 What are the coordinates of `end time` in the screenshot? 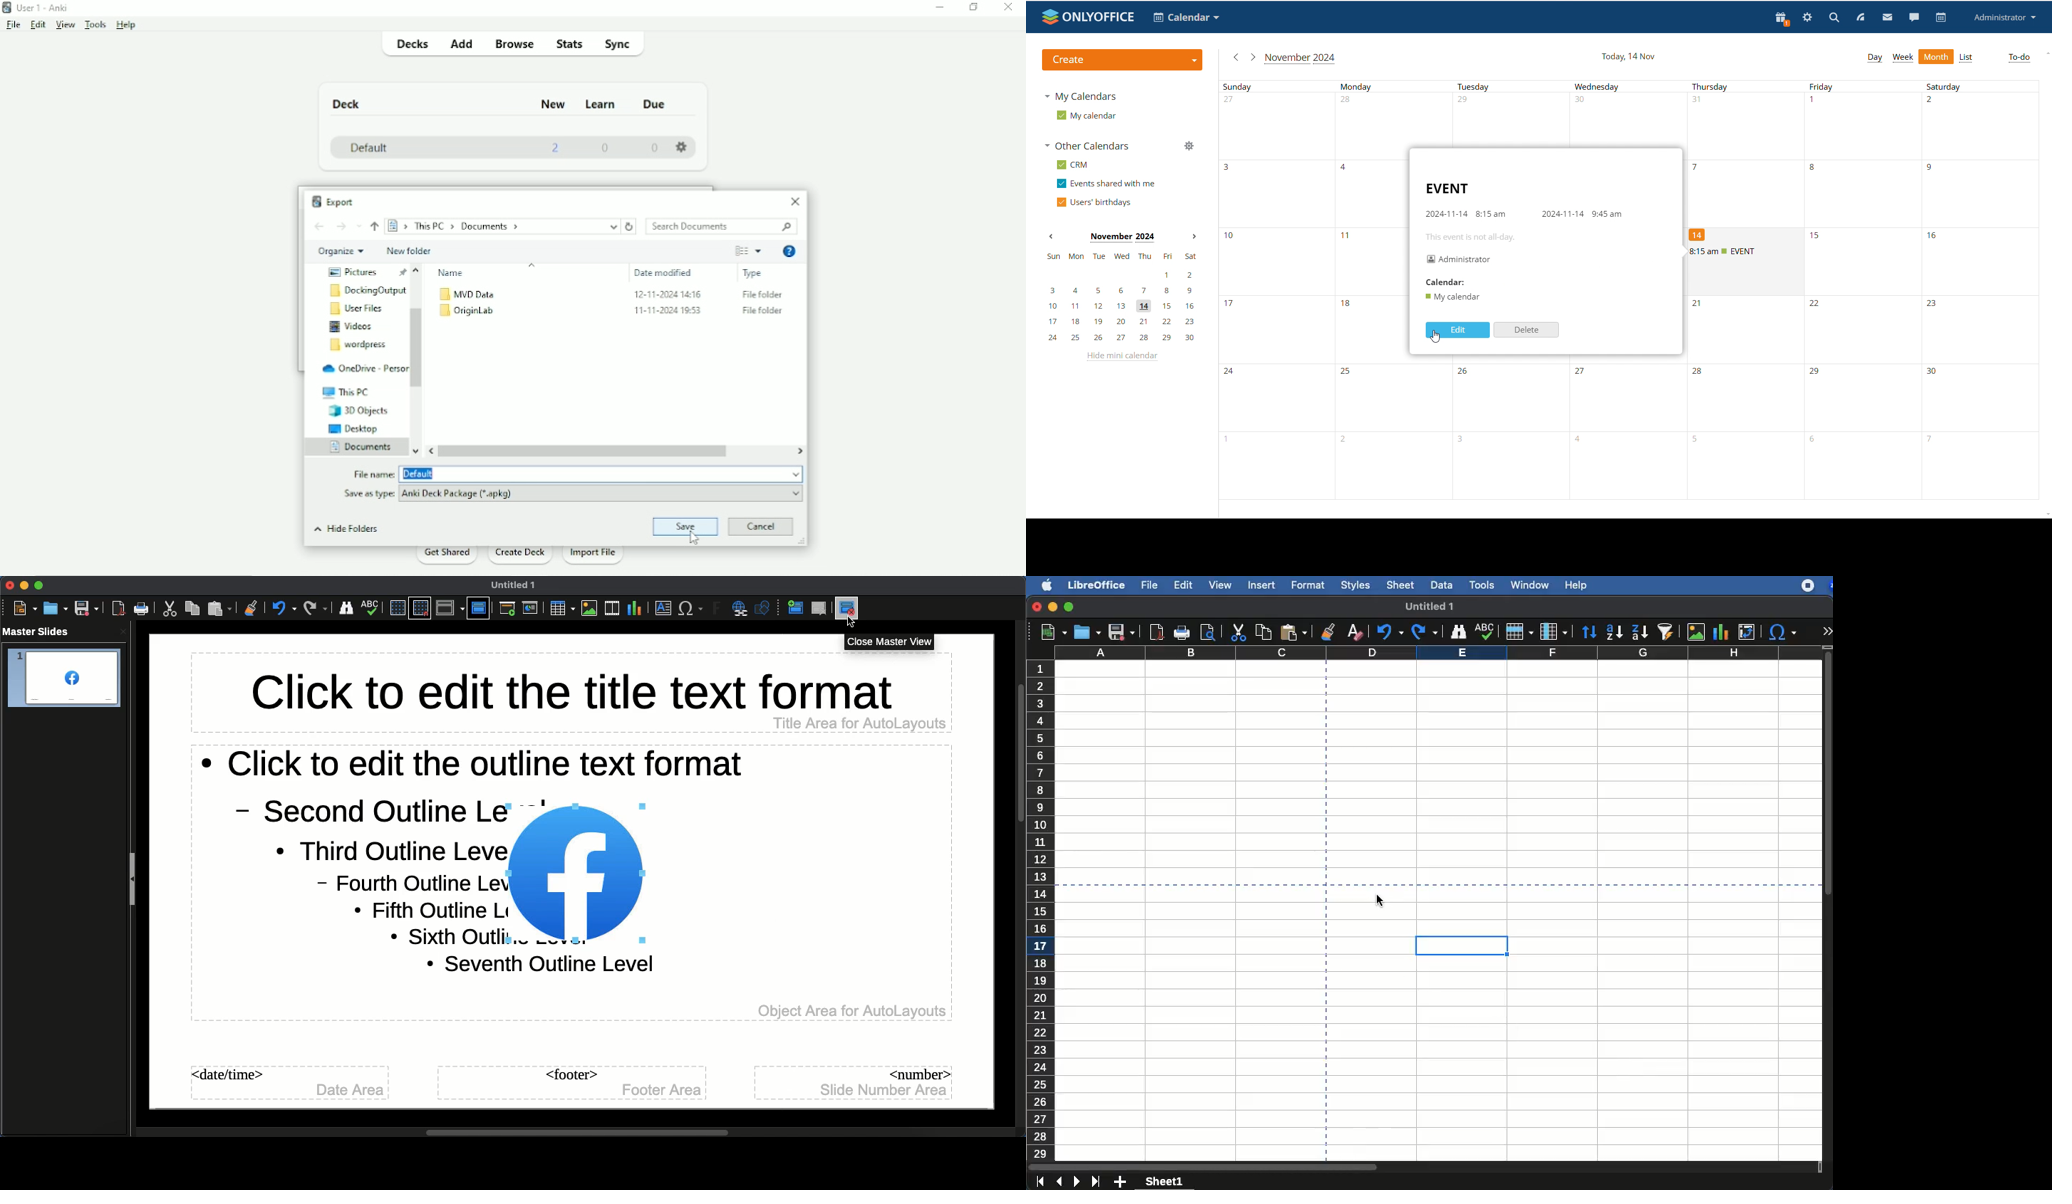 It's located at (1606, 214).